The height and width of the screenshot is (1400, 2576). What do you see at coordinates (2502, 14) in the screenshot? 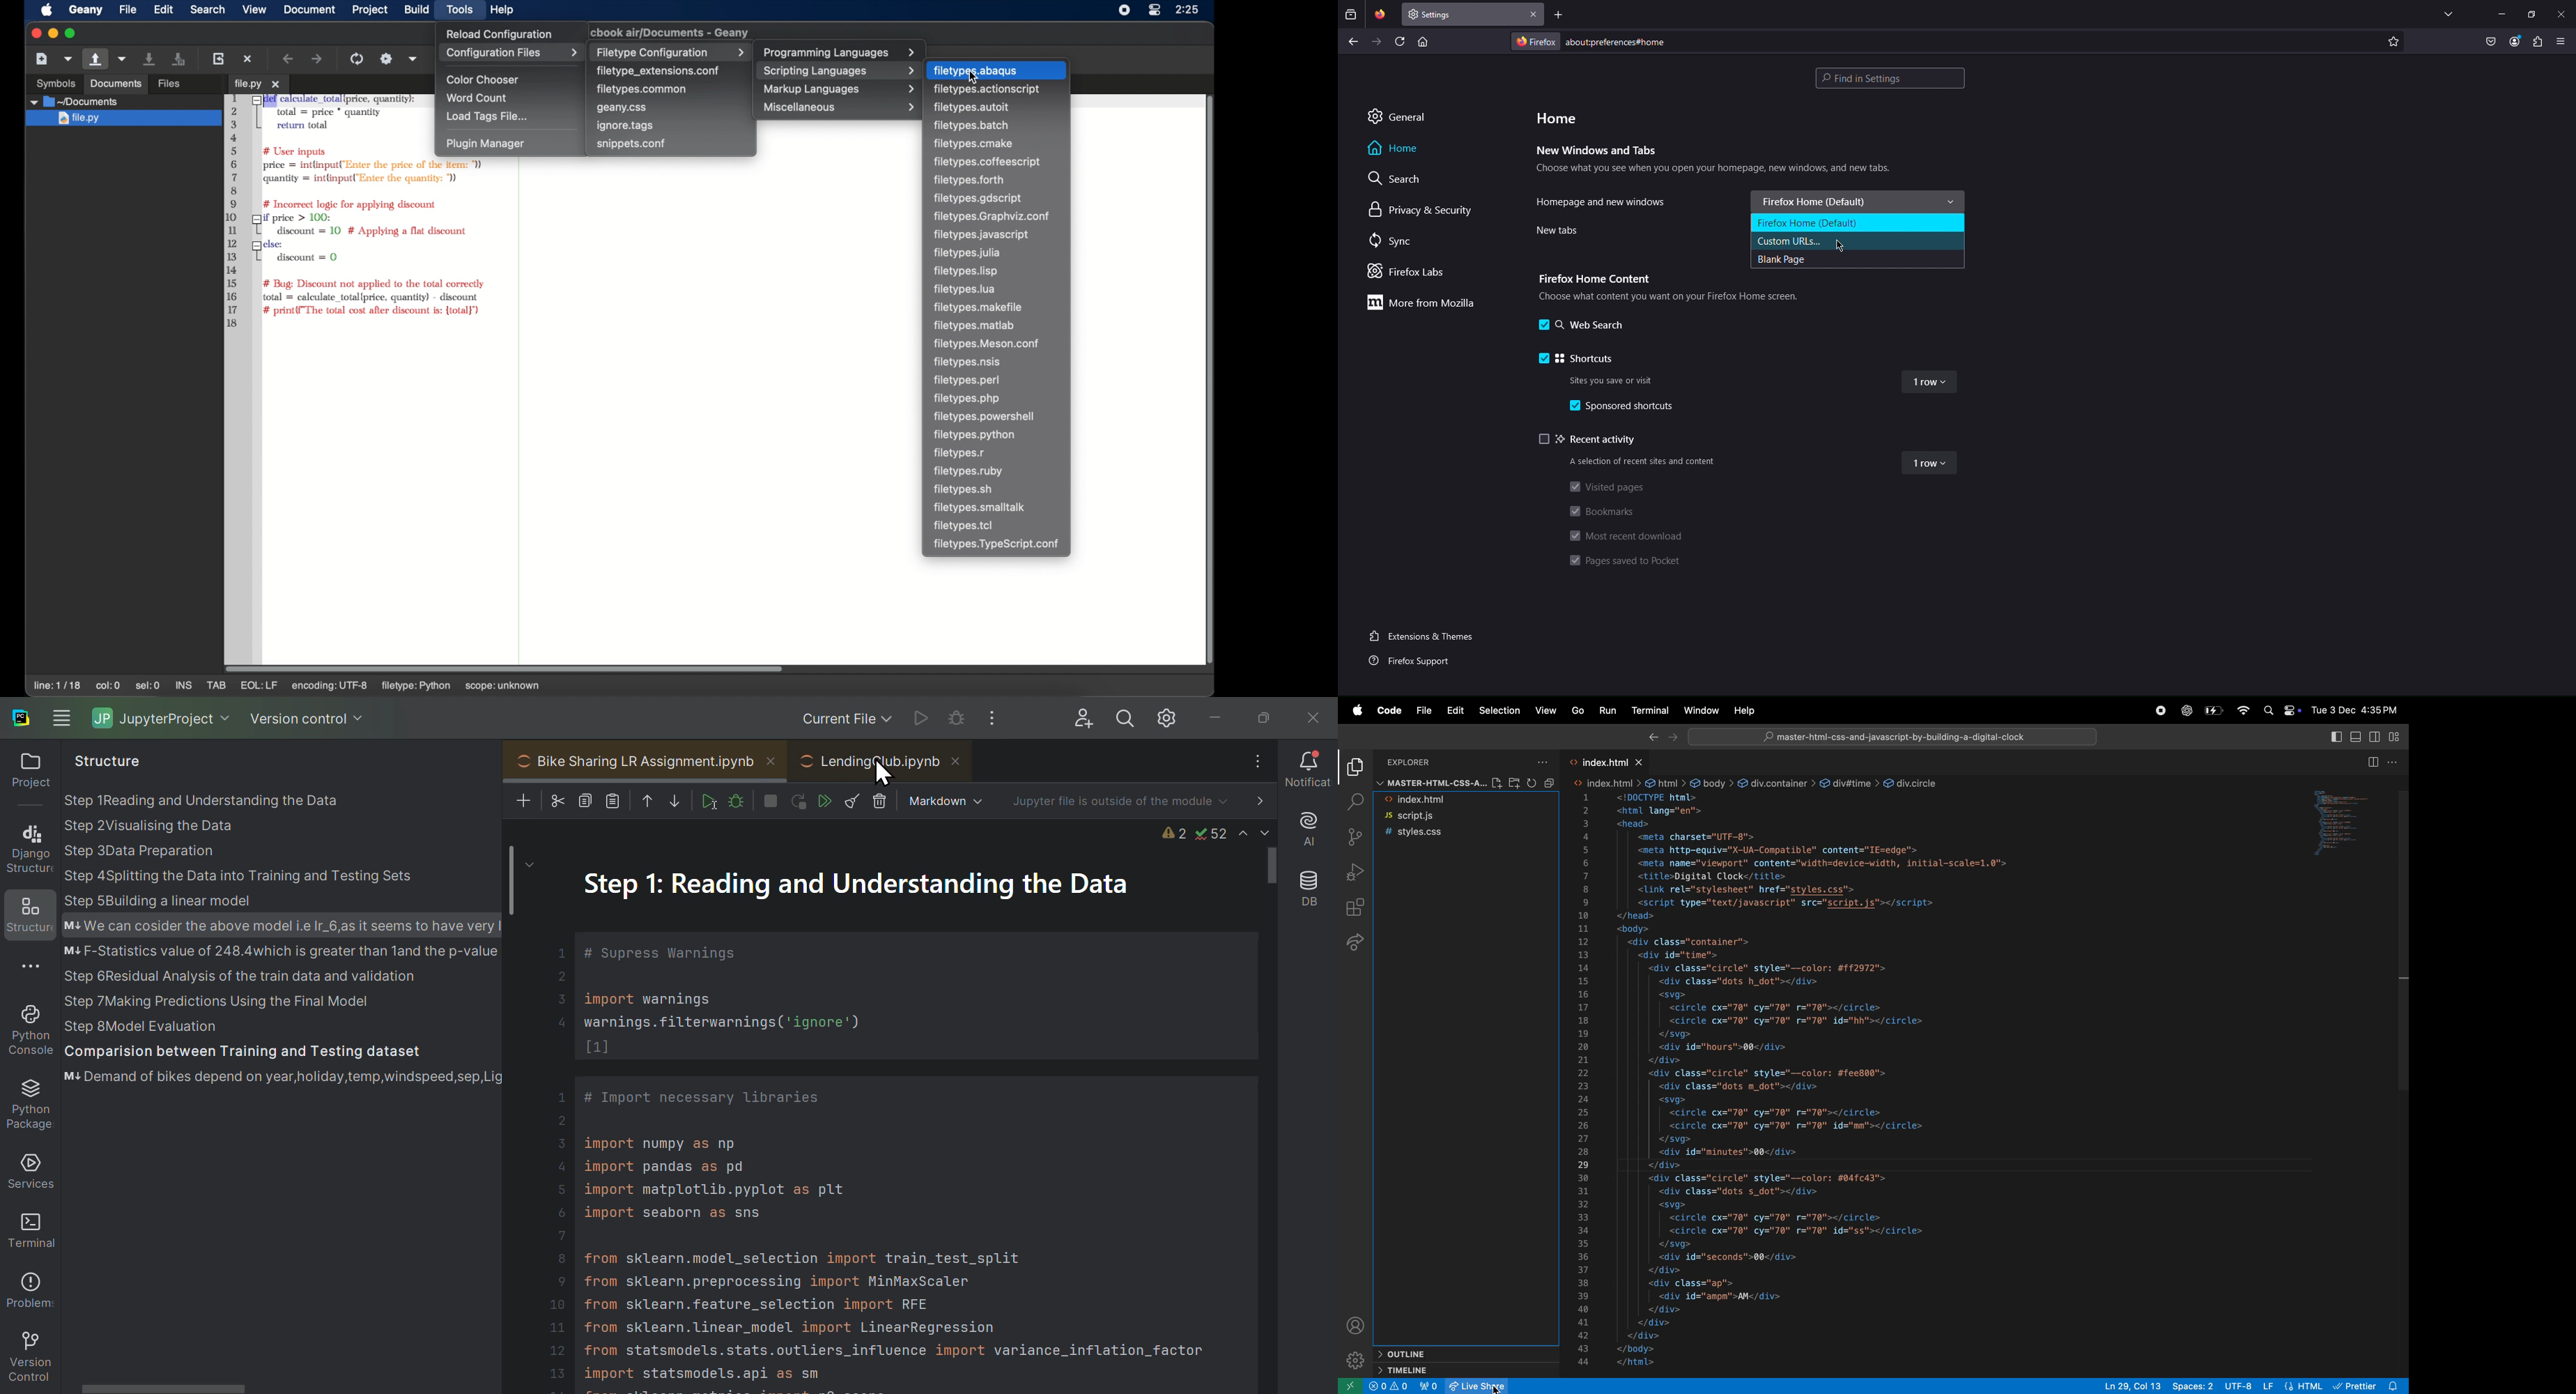
I see `Minimize` at bounding box center [2502, 14].